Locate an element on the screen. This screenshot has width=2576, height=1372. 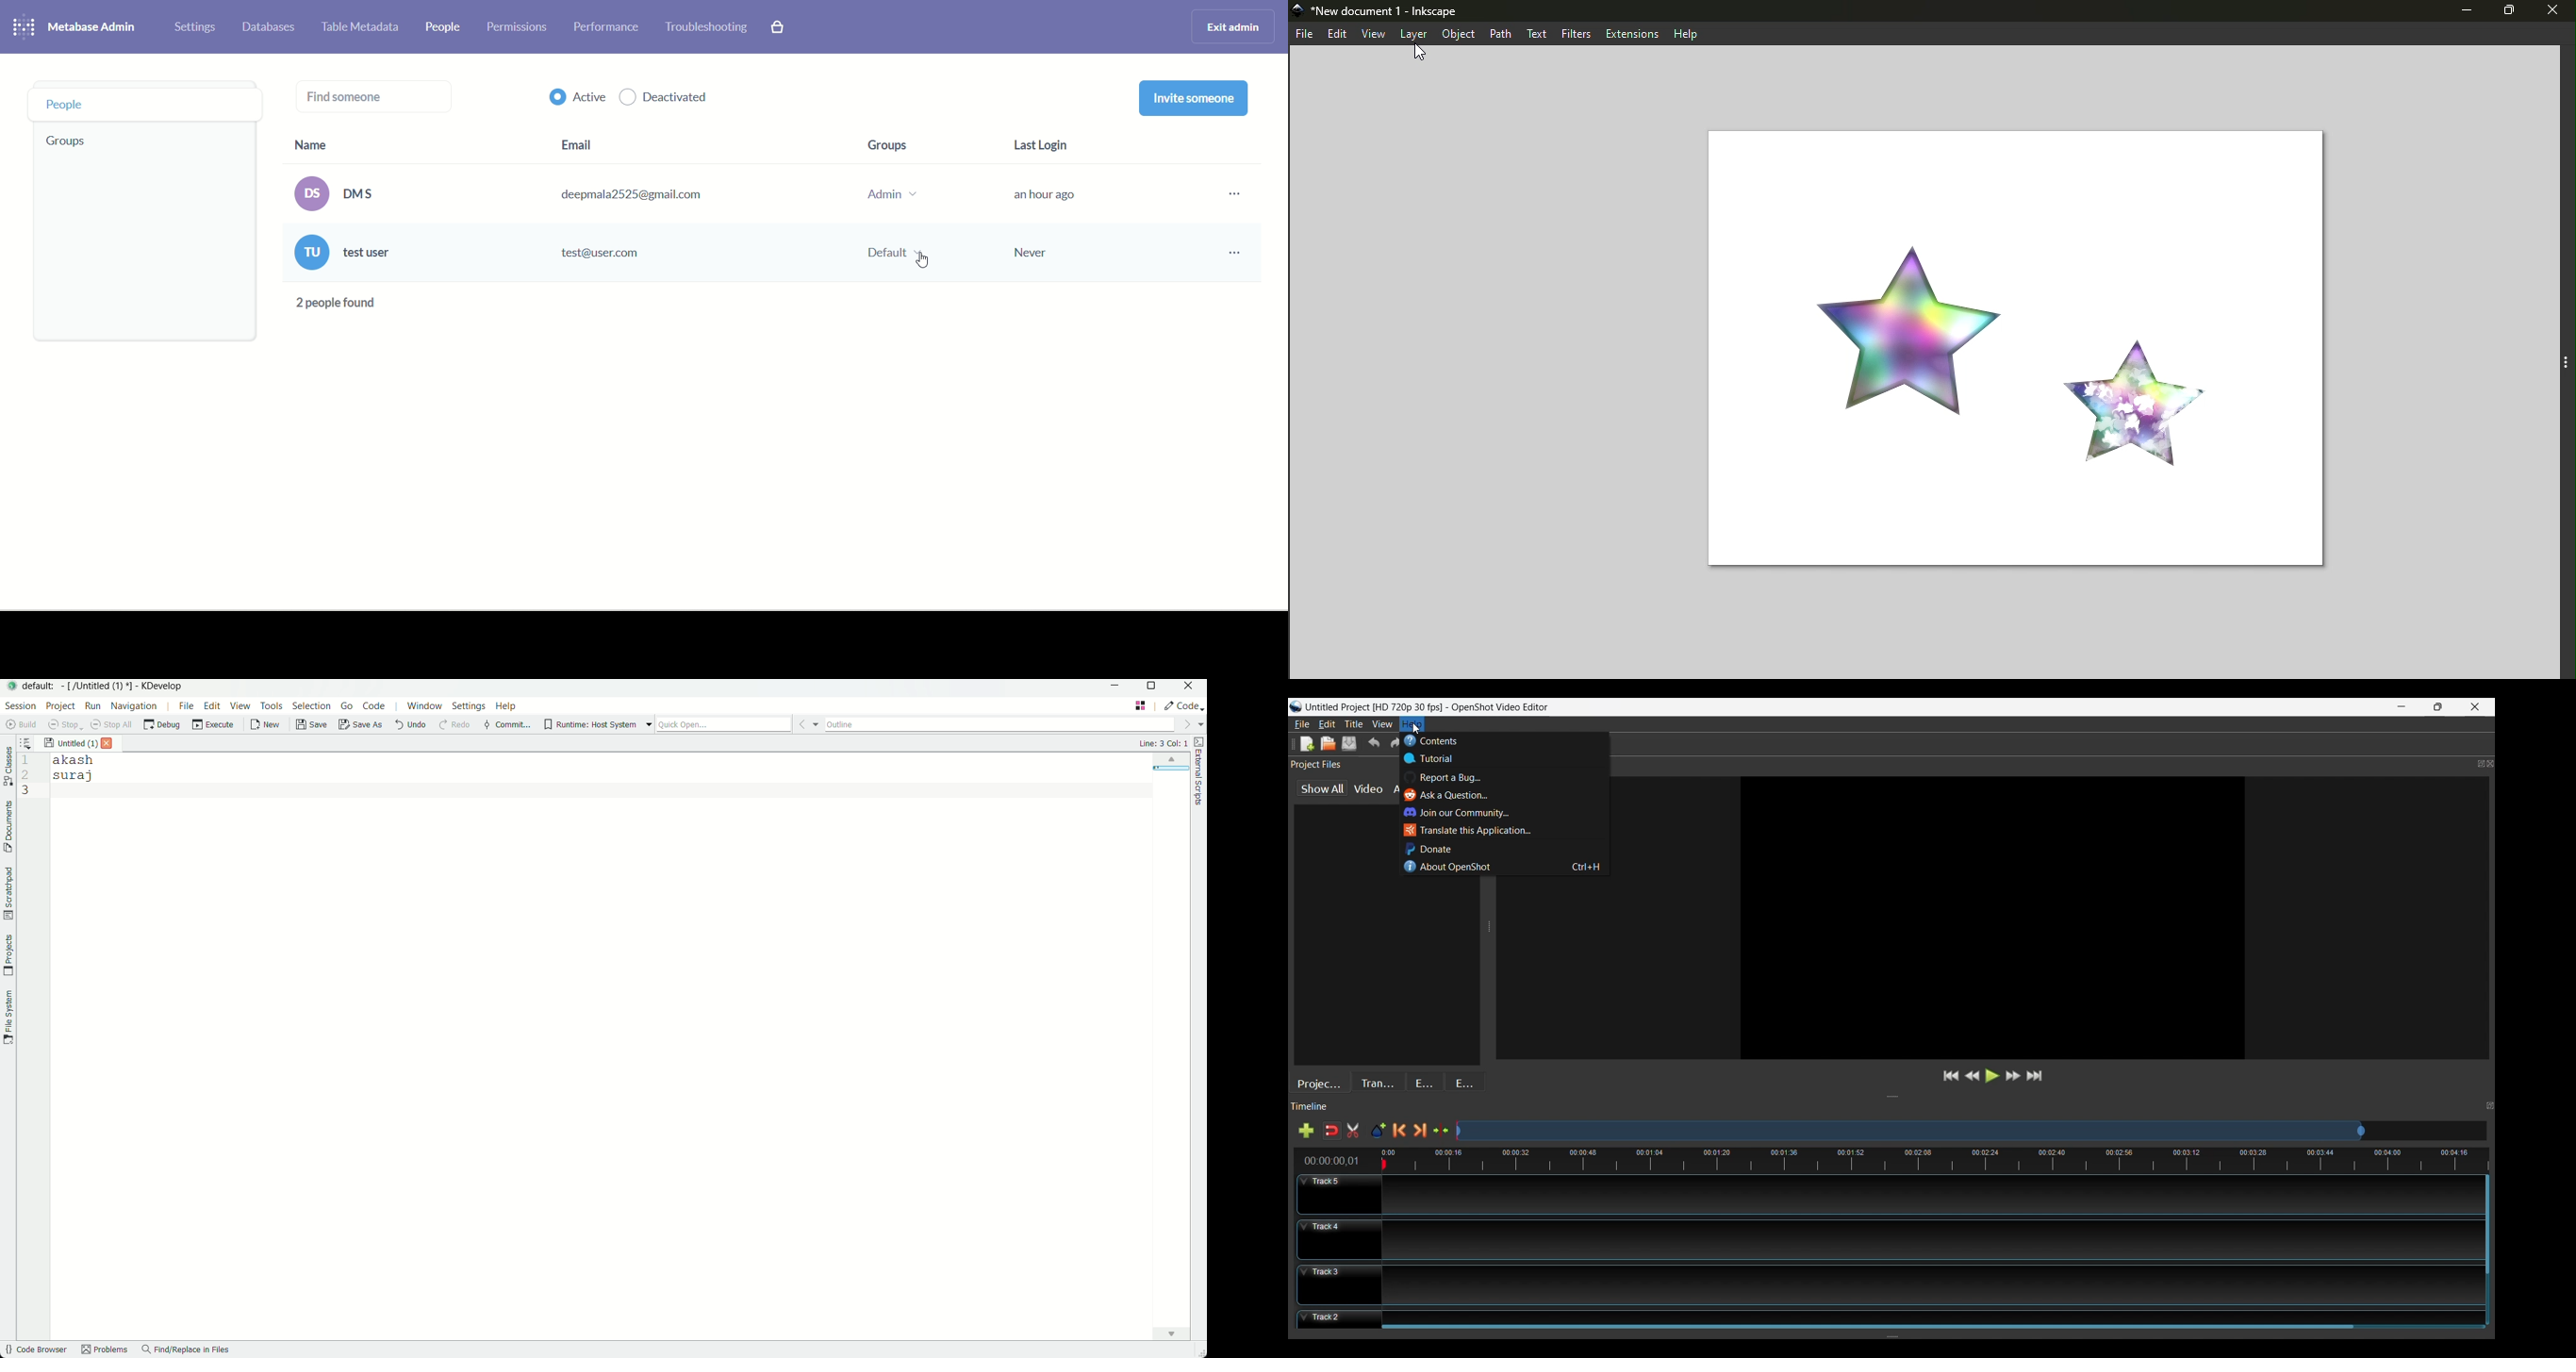
New Project is located at coordinates (1304, 744).